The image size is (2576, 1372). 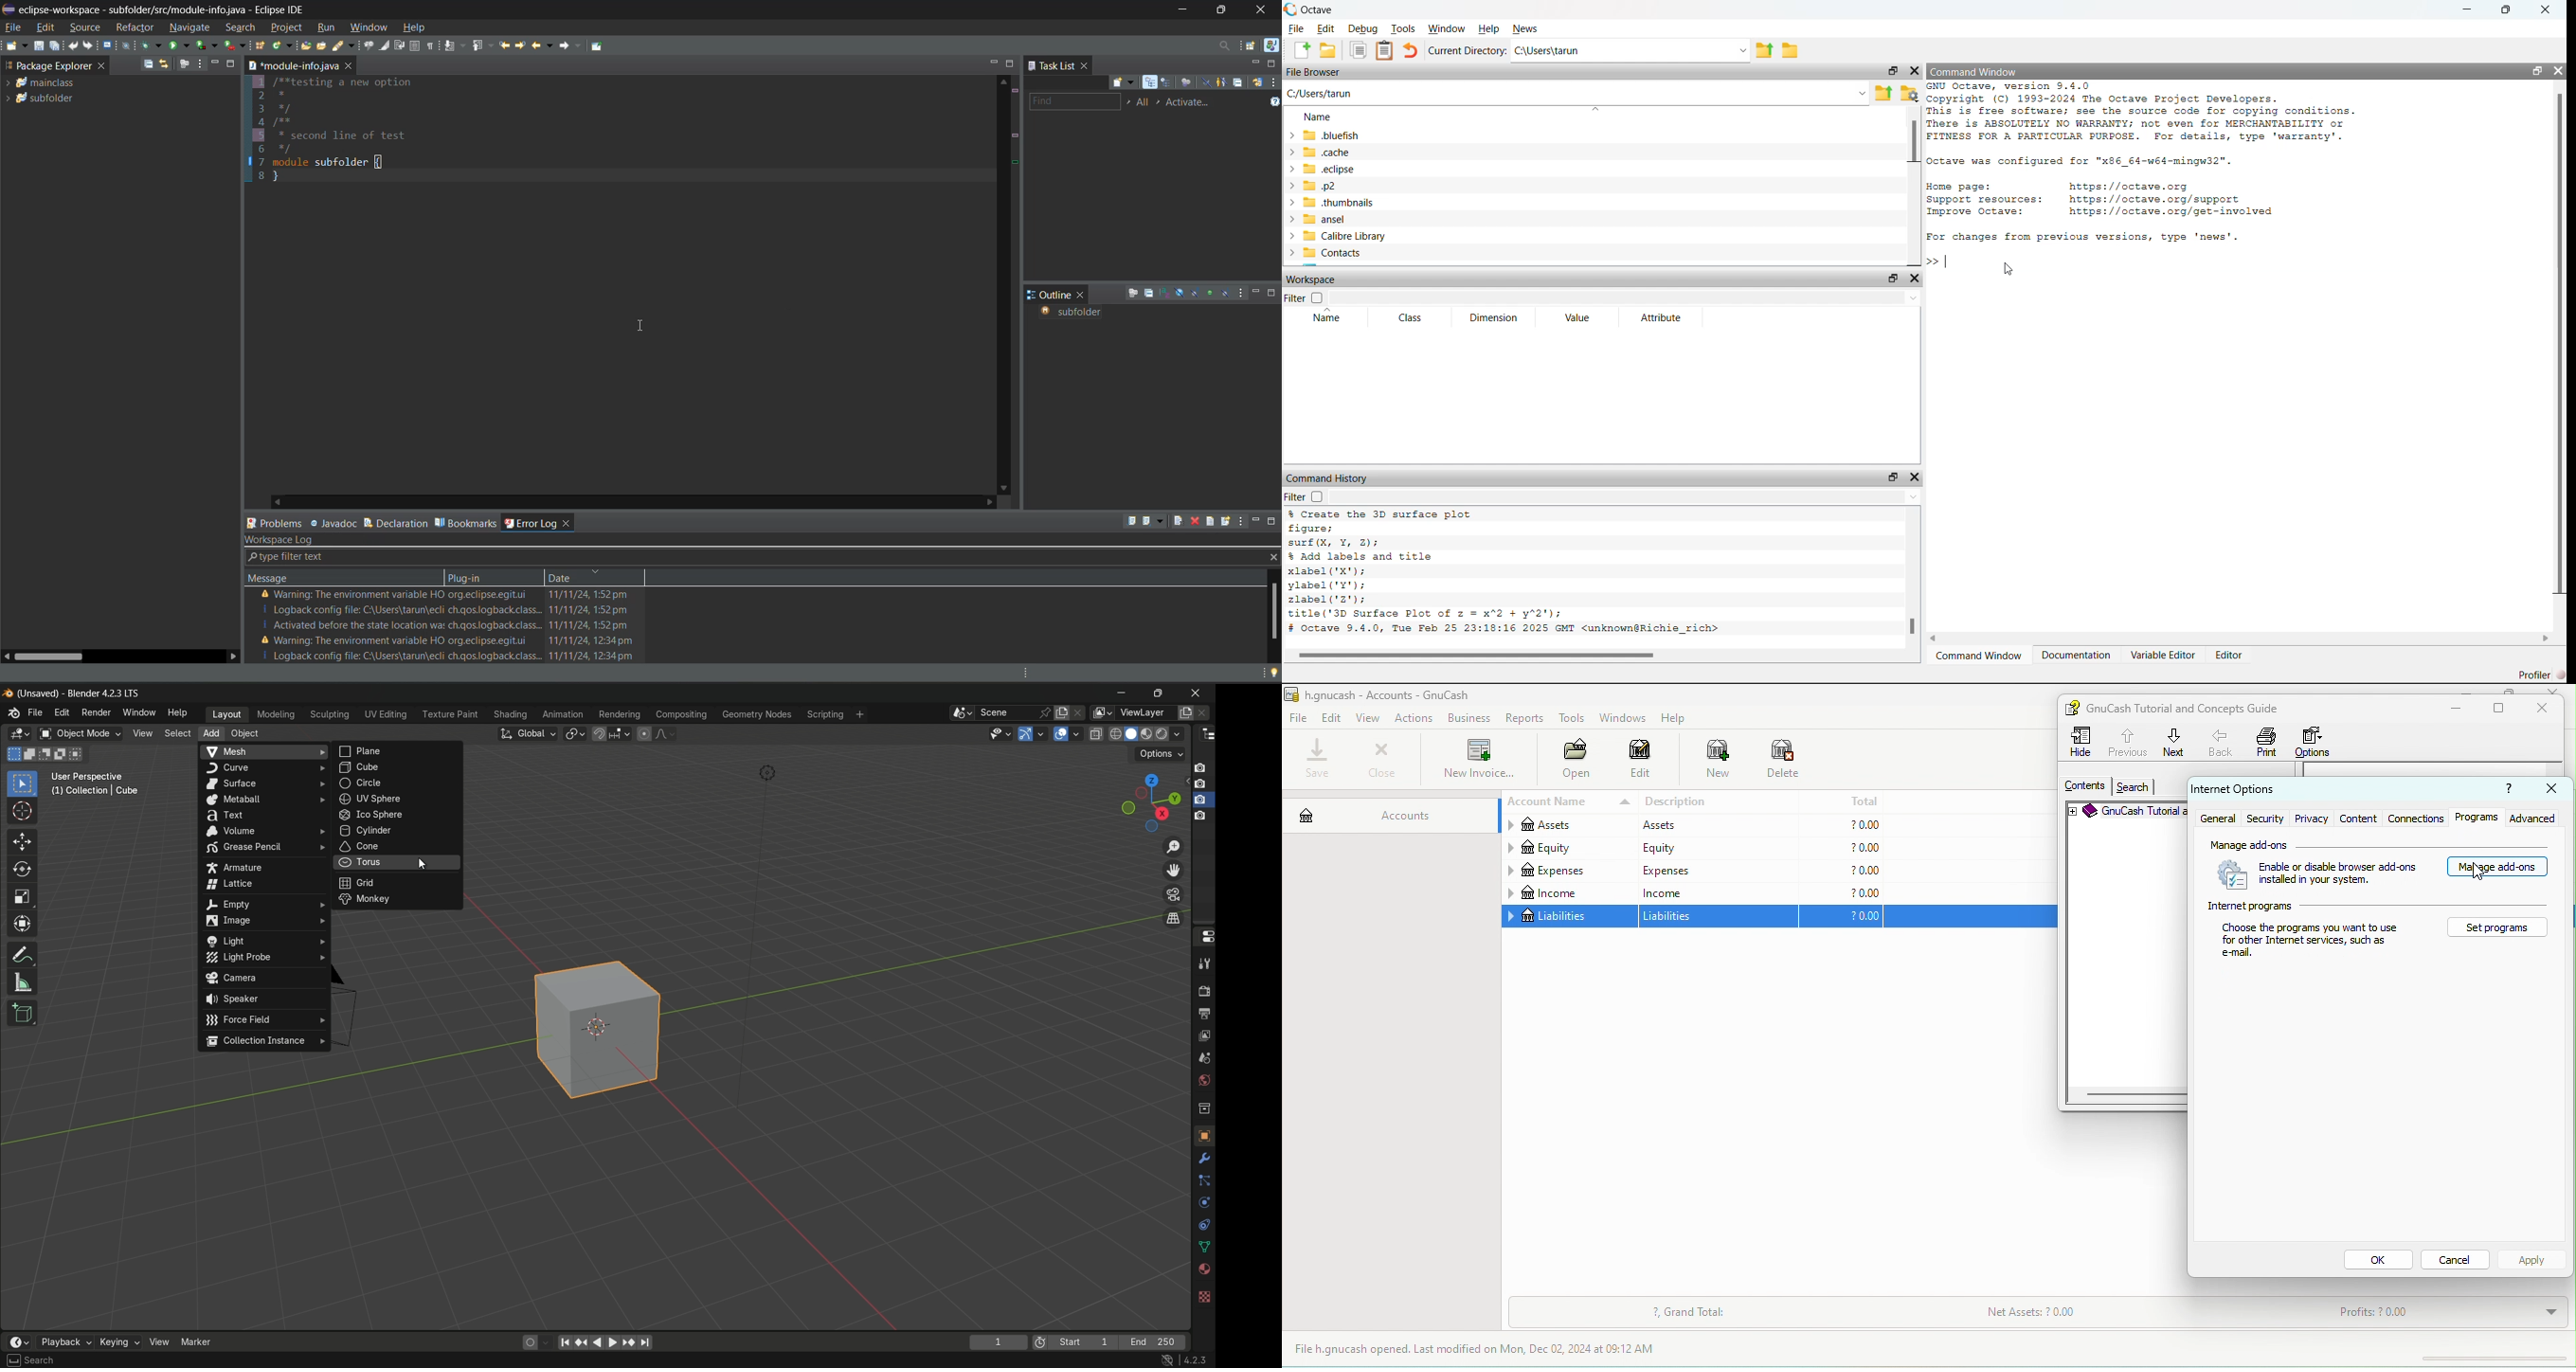 I want to click on help, so click(x=1678, y=718).